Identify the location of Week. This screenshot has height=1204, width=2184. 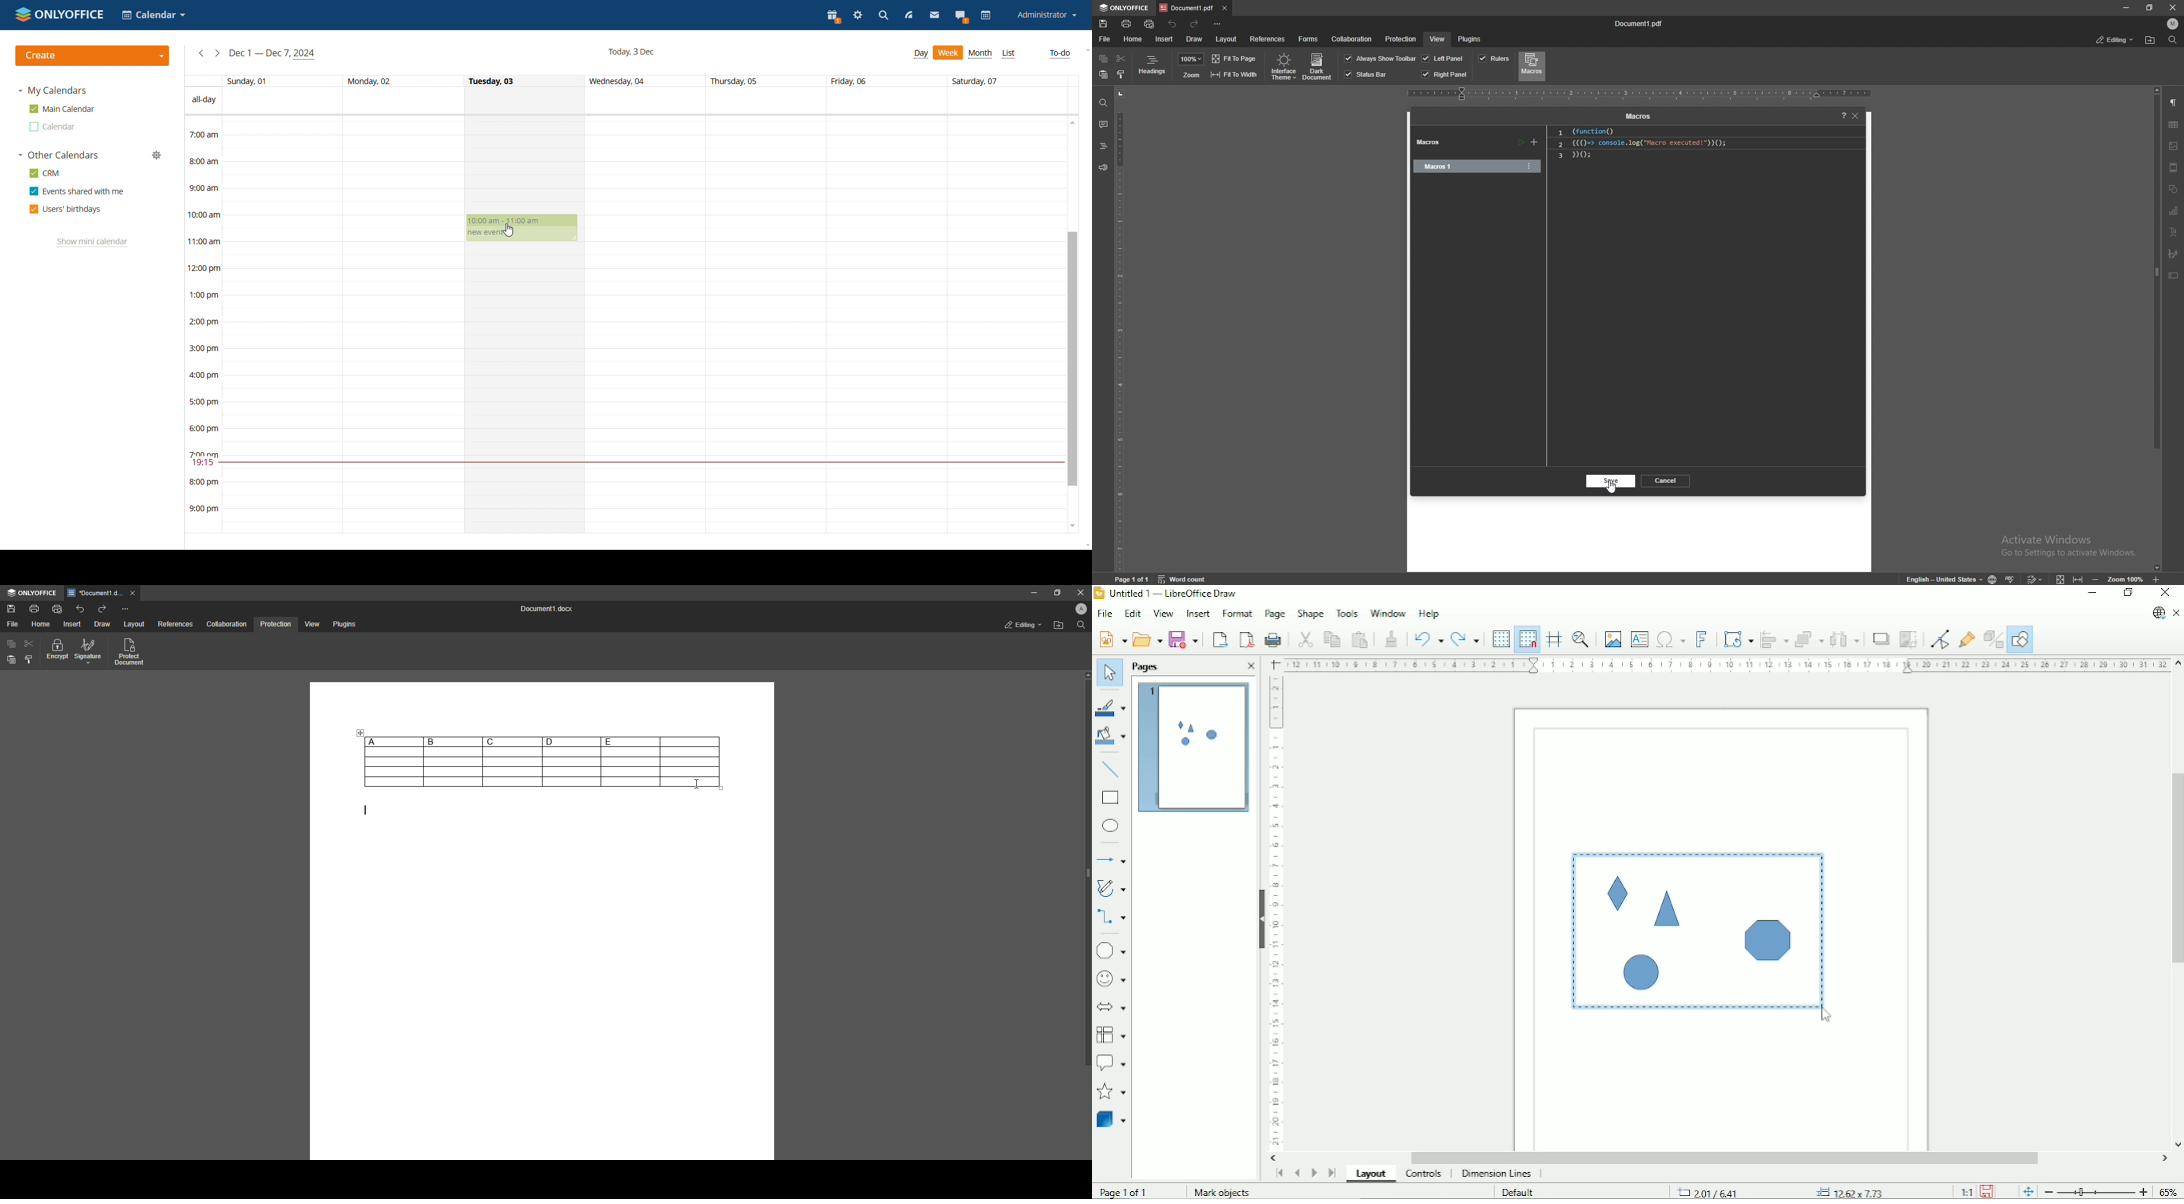
(949, 53).